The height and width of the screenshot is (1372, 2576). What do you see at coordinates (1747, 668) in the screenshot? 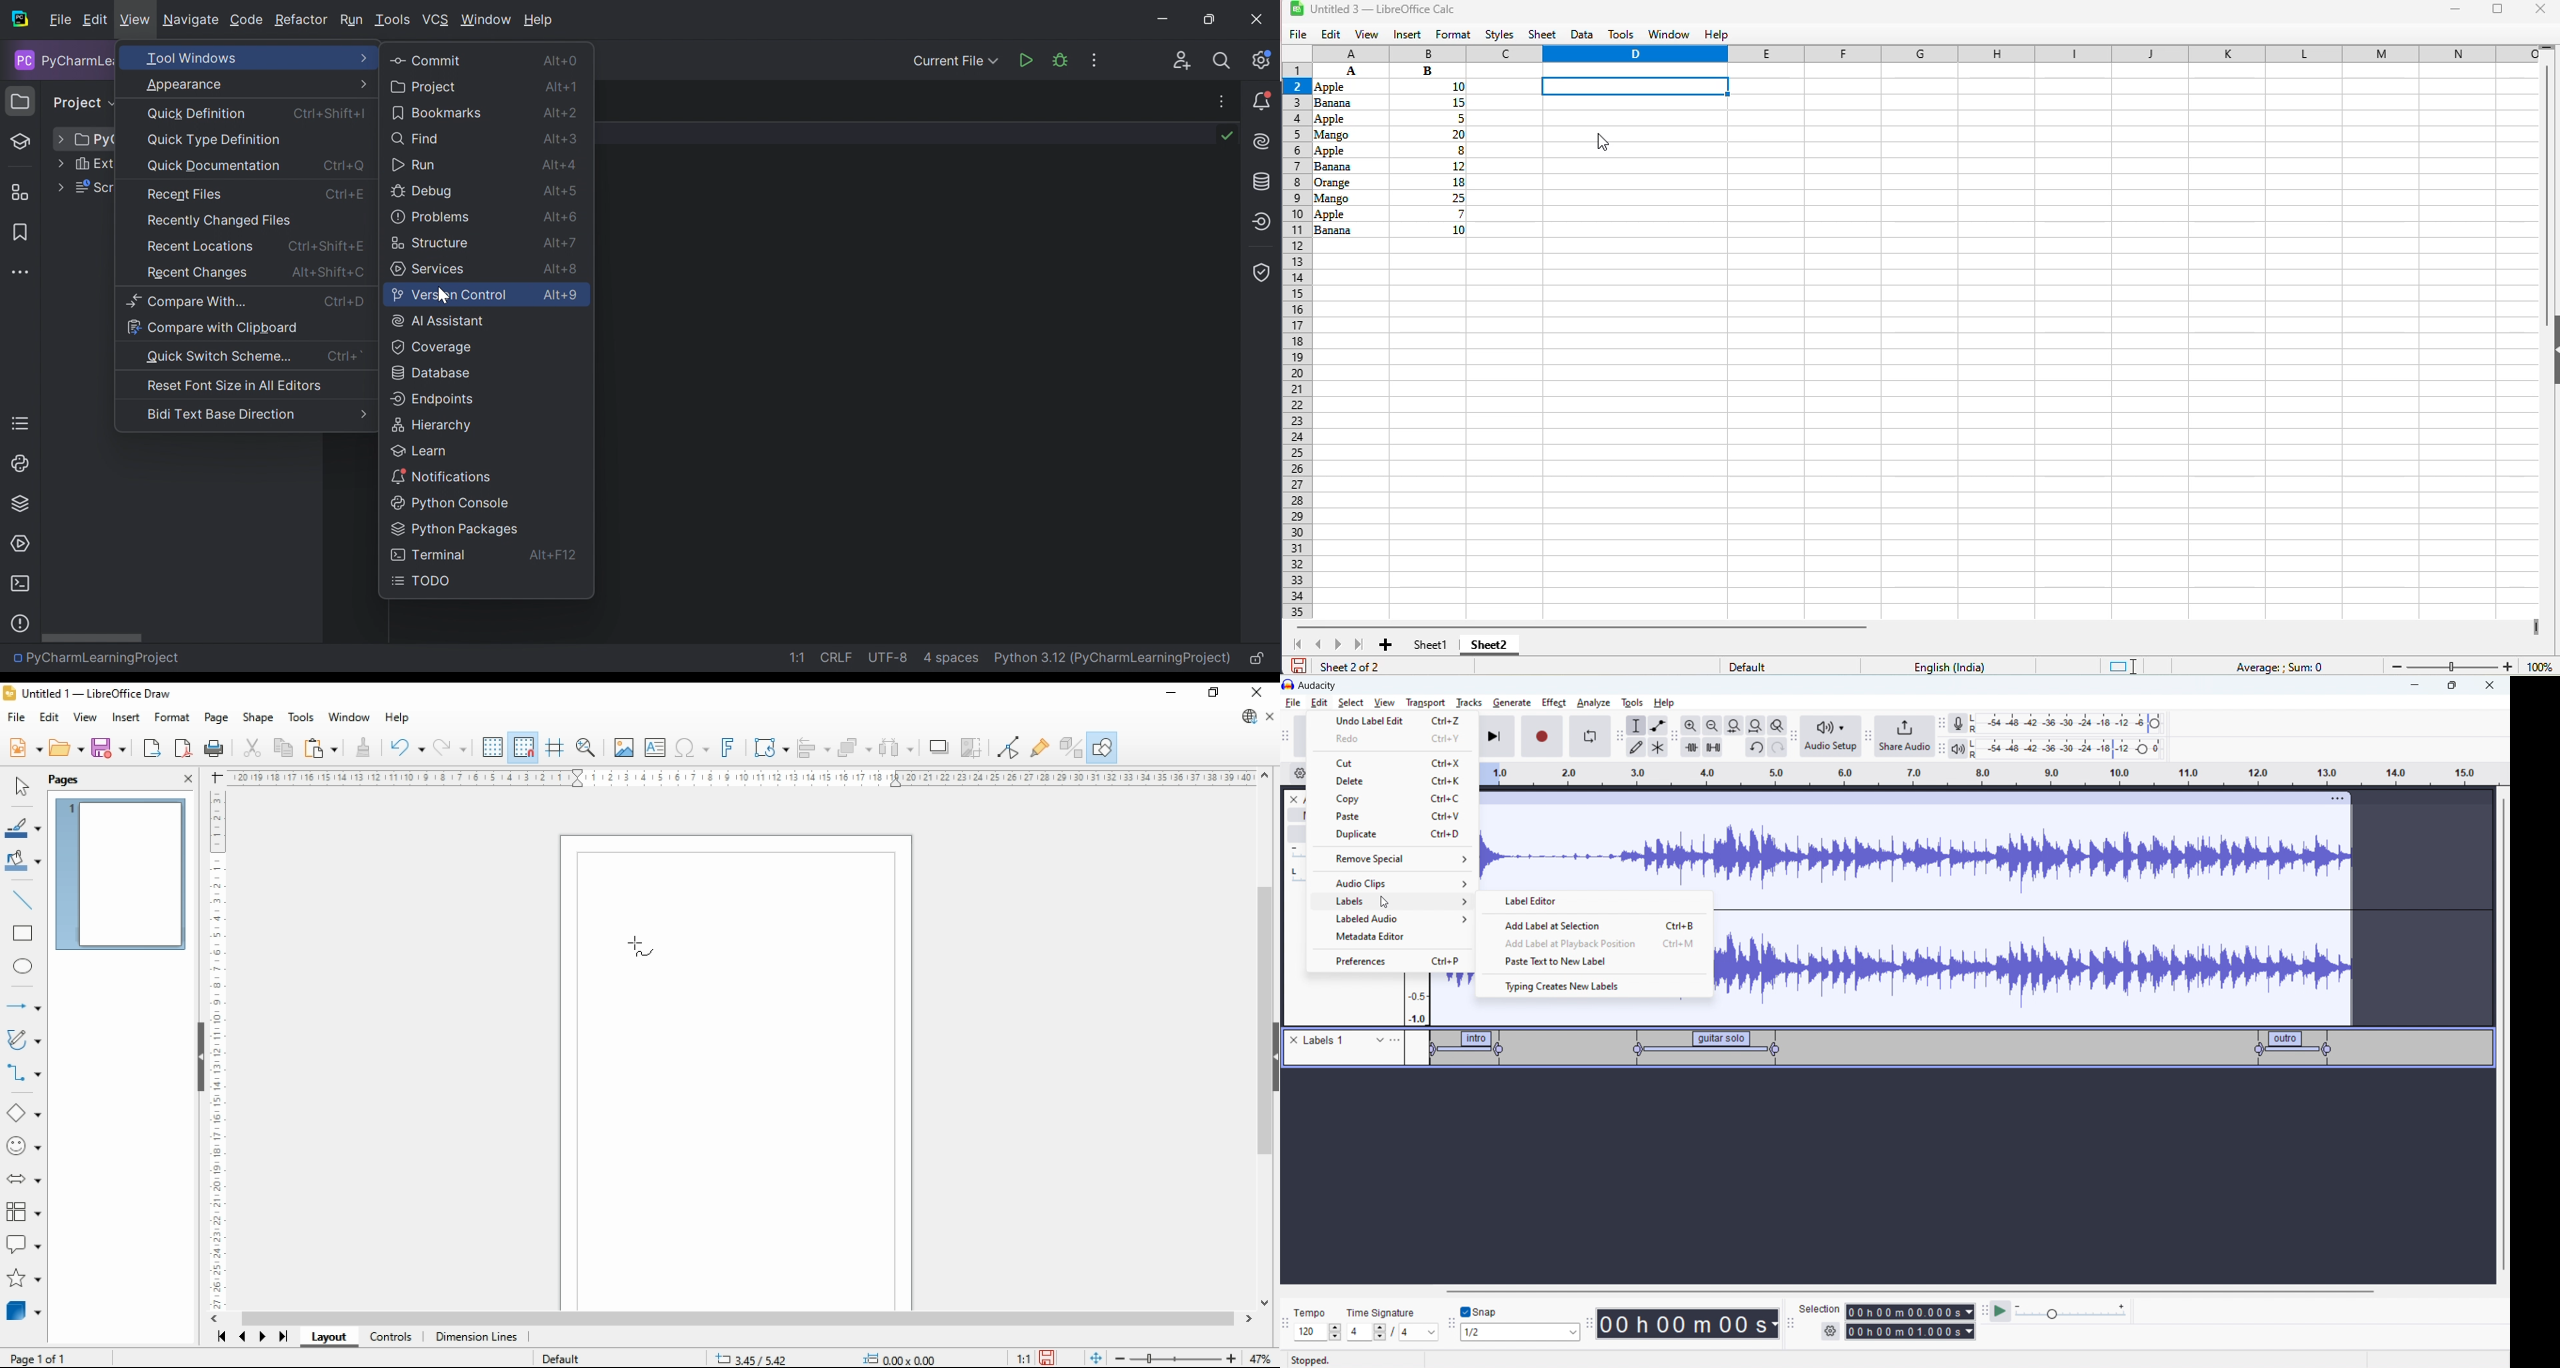
I see `default` at bounding box center [1747, 668].